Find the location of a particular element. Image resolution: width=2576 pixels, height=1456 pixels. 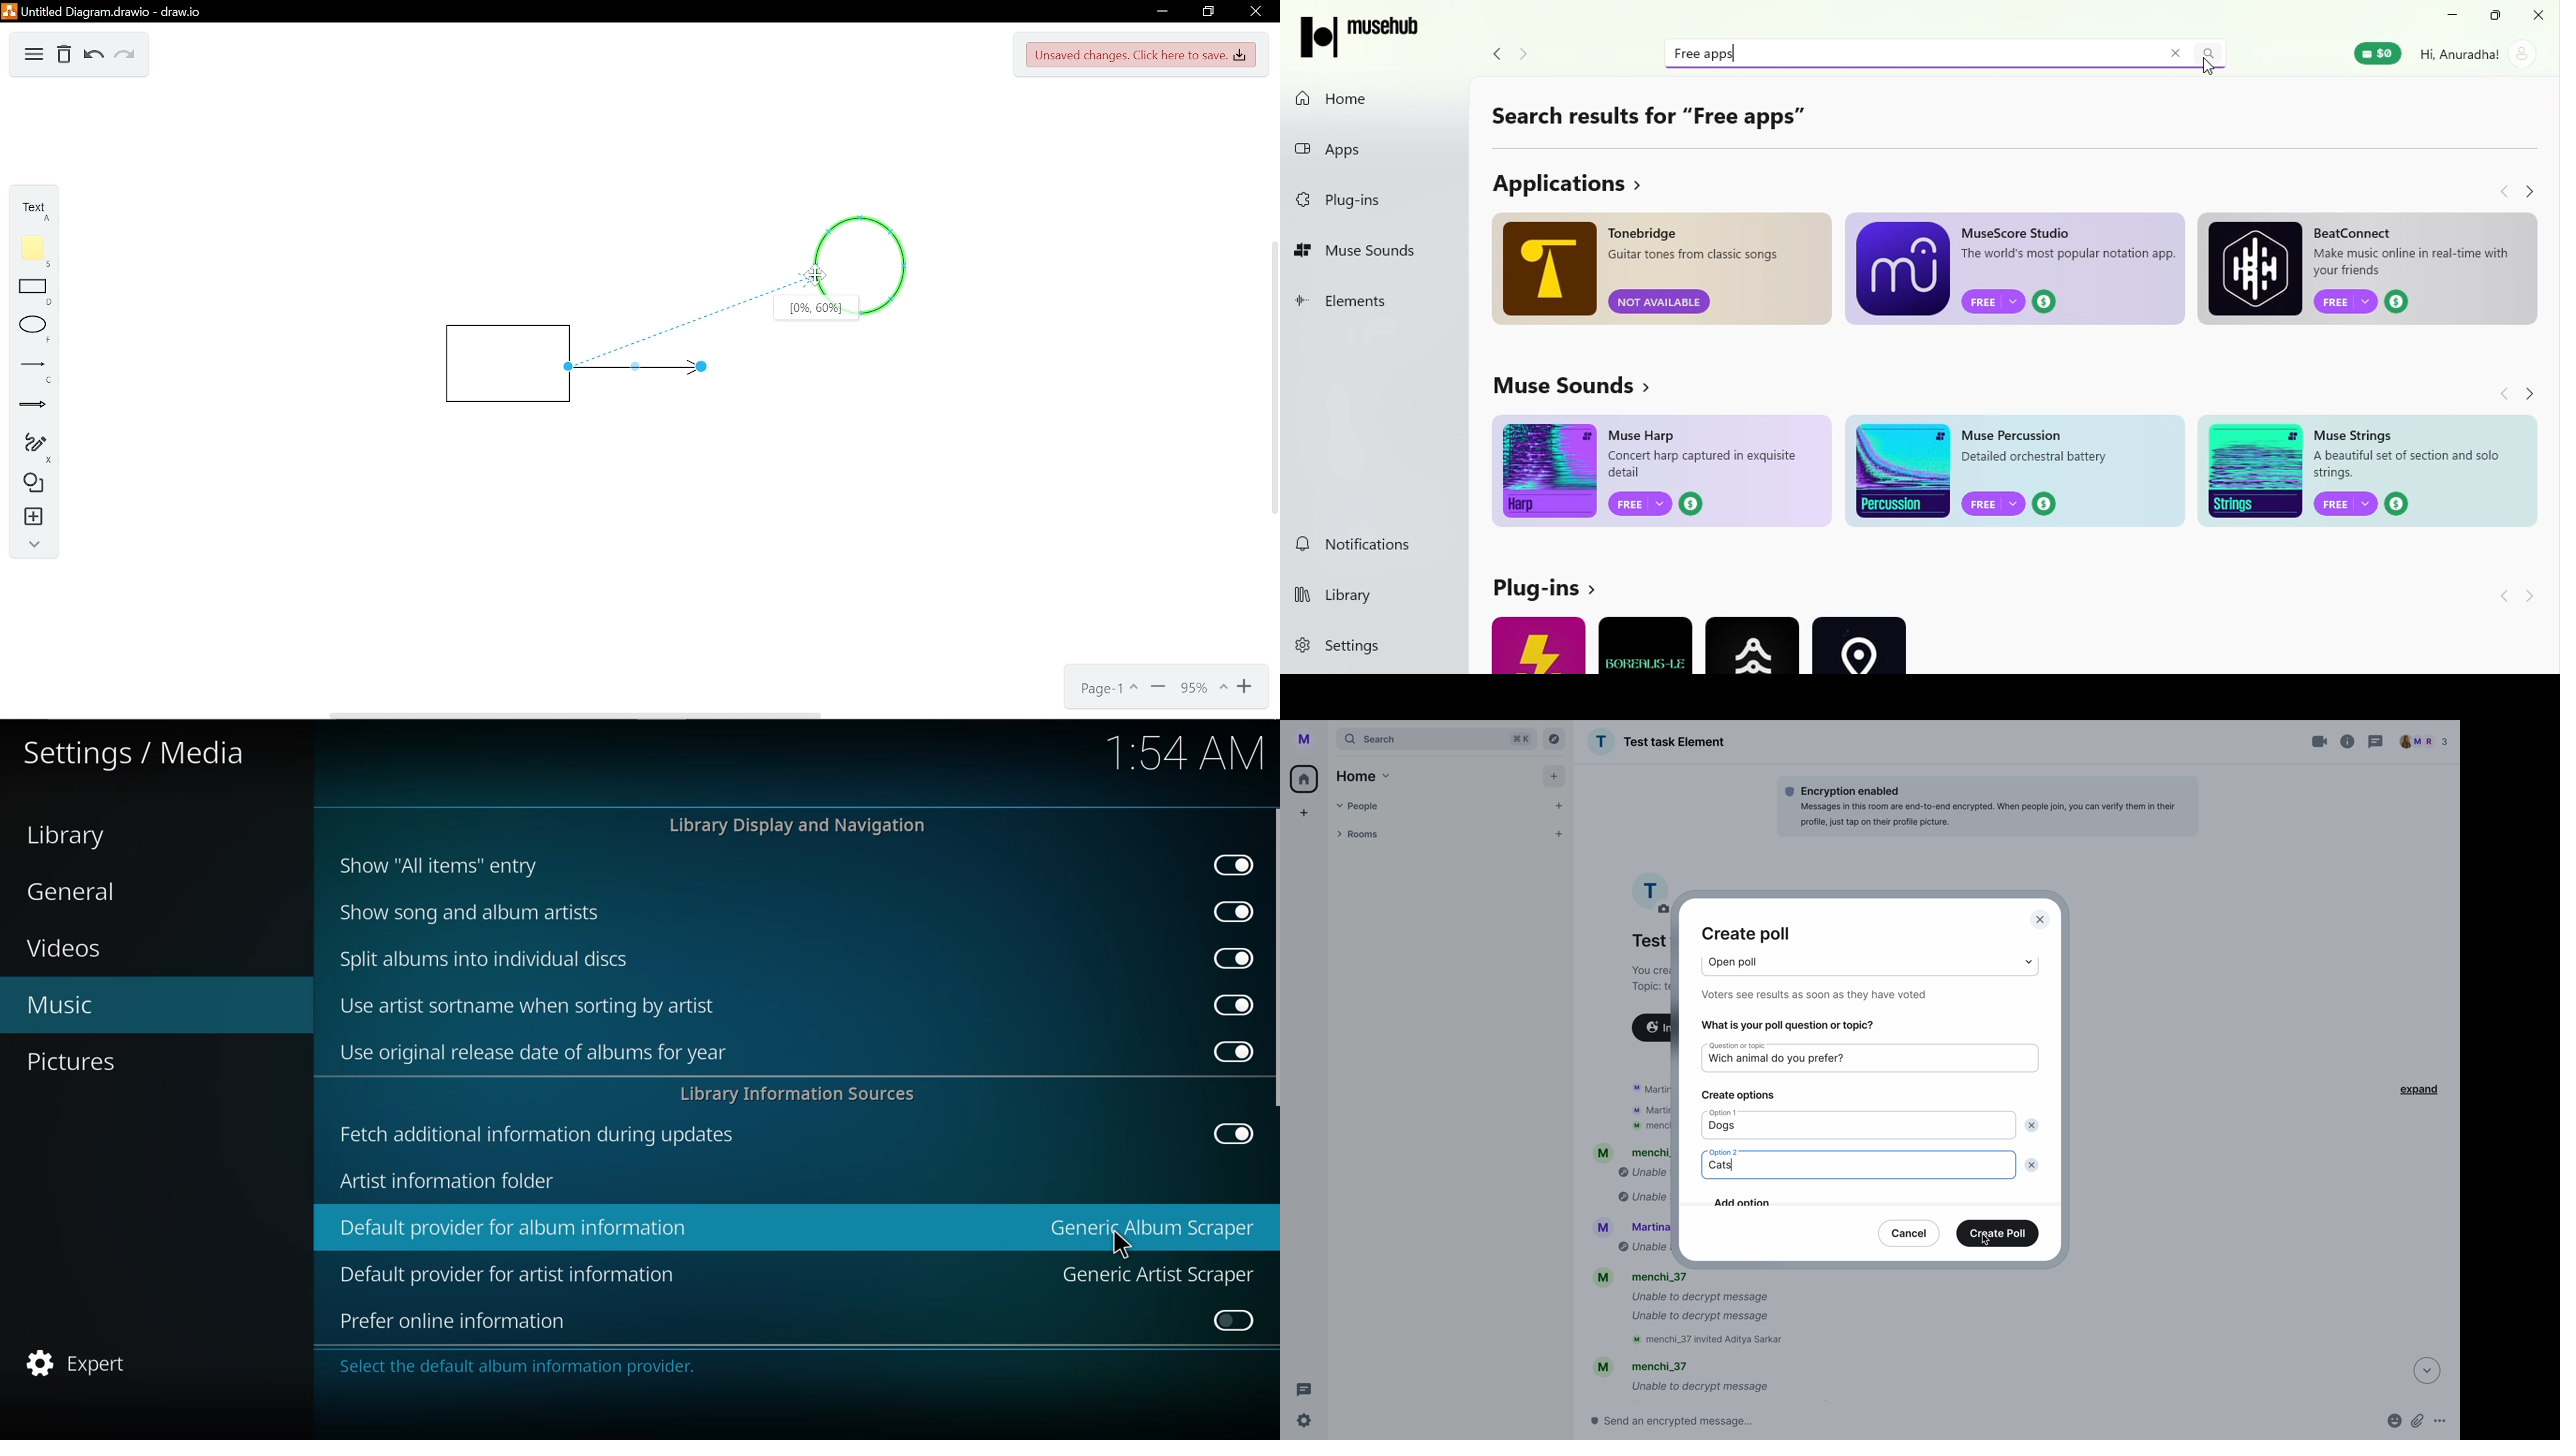

Zoom in is located at coordinates (1246, 688).